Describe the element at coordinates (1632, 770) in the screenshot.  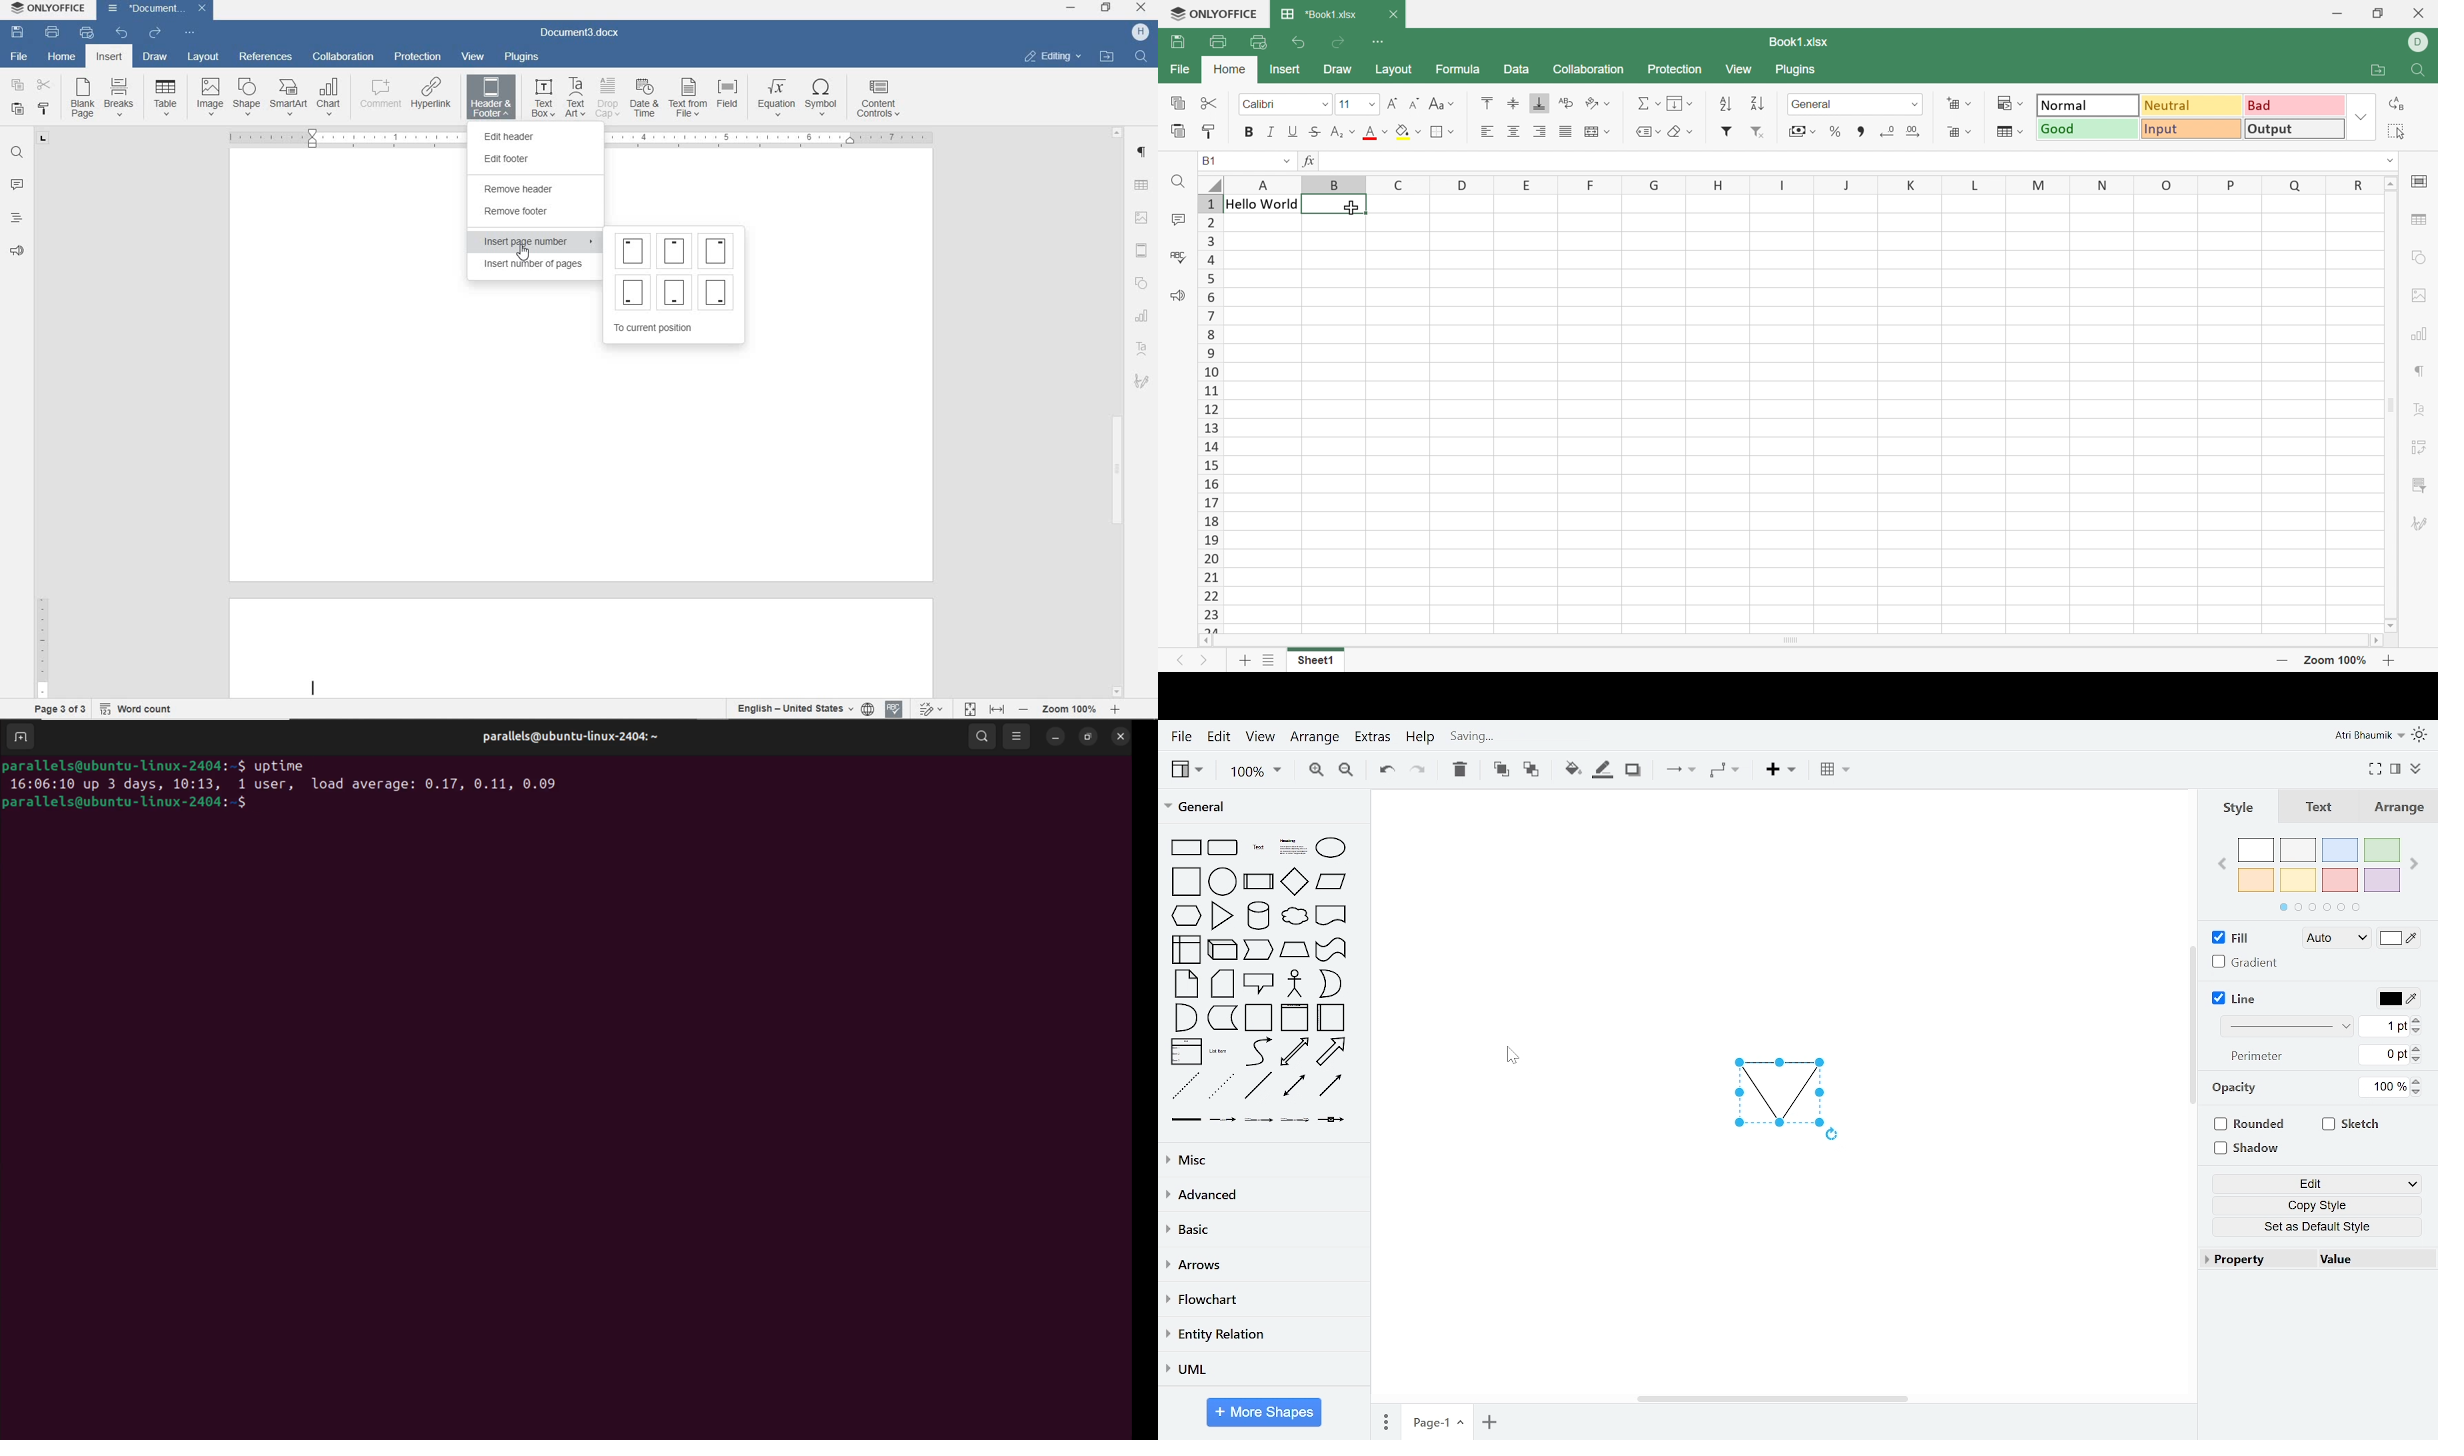
I see `shadow` at that location.